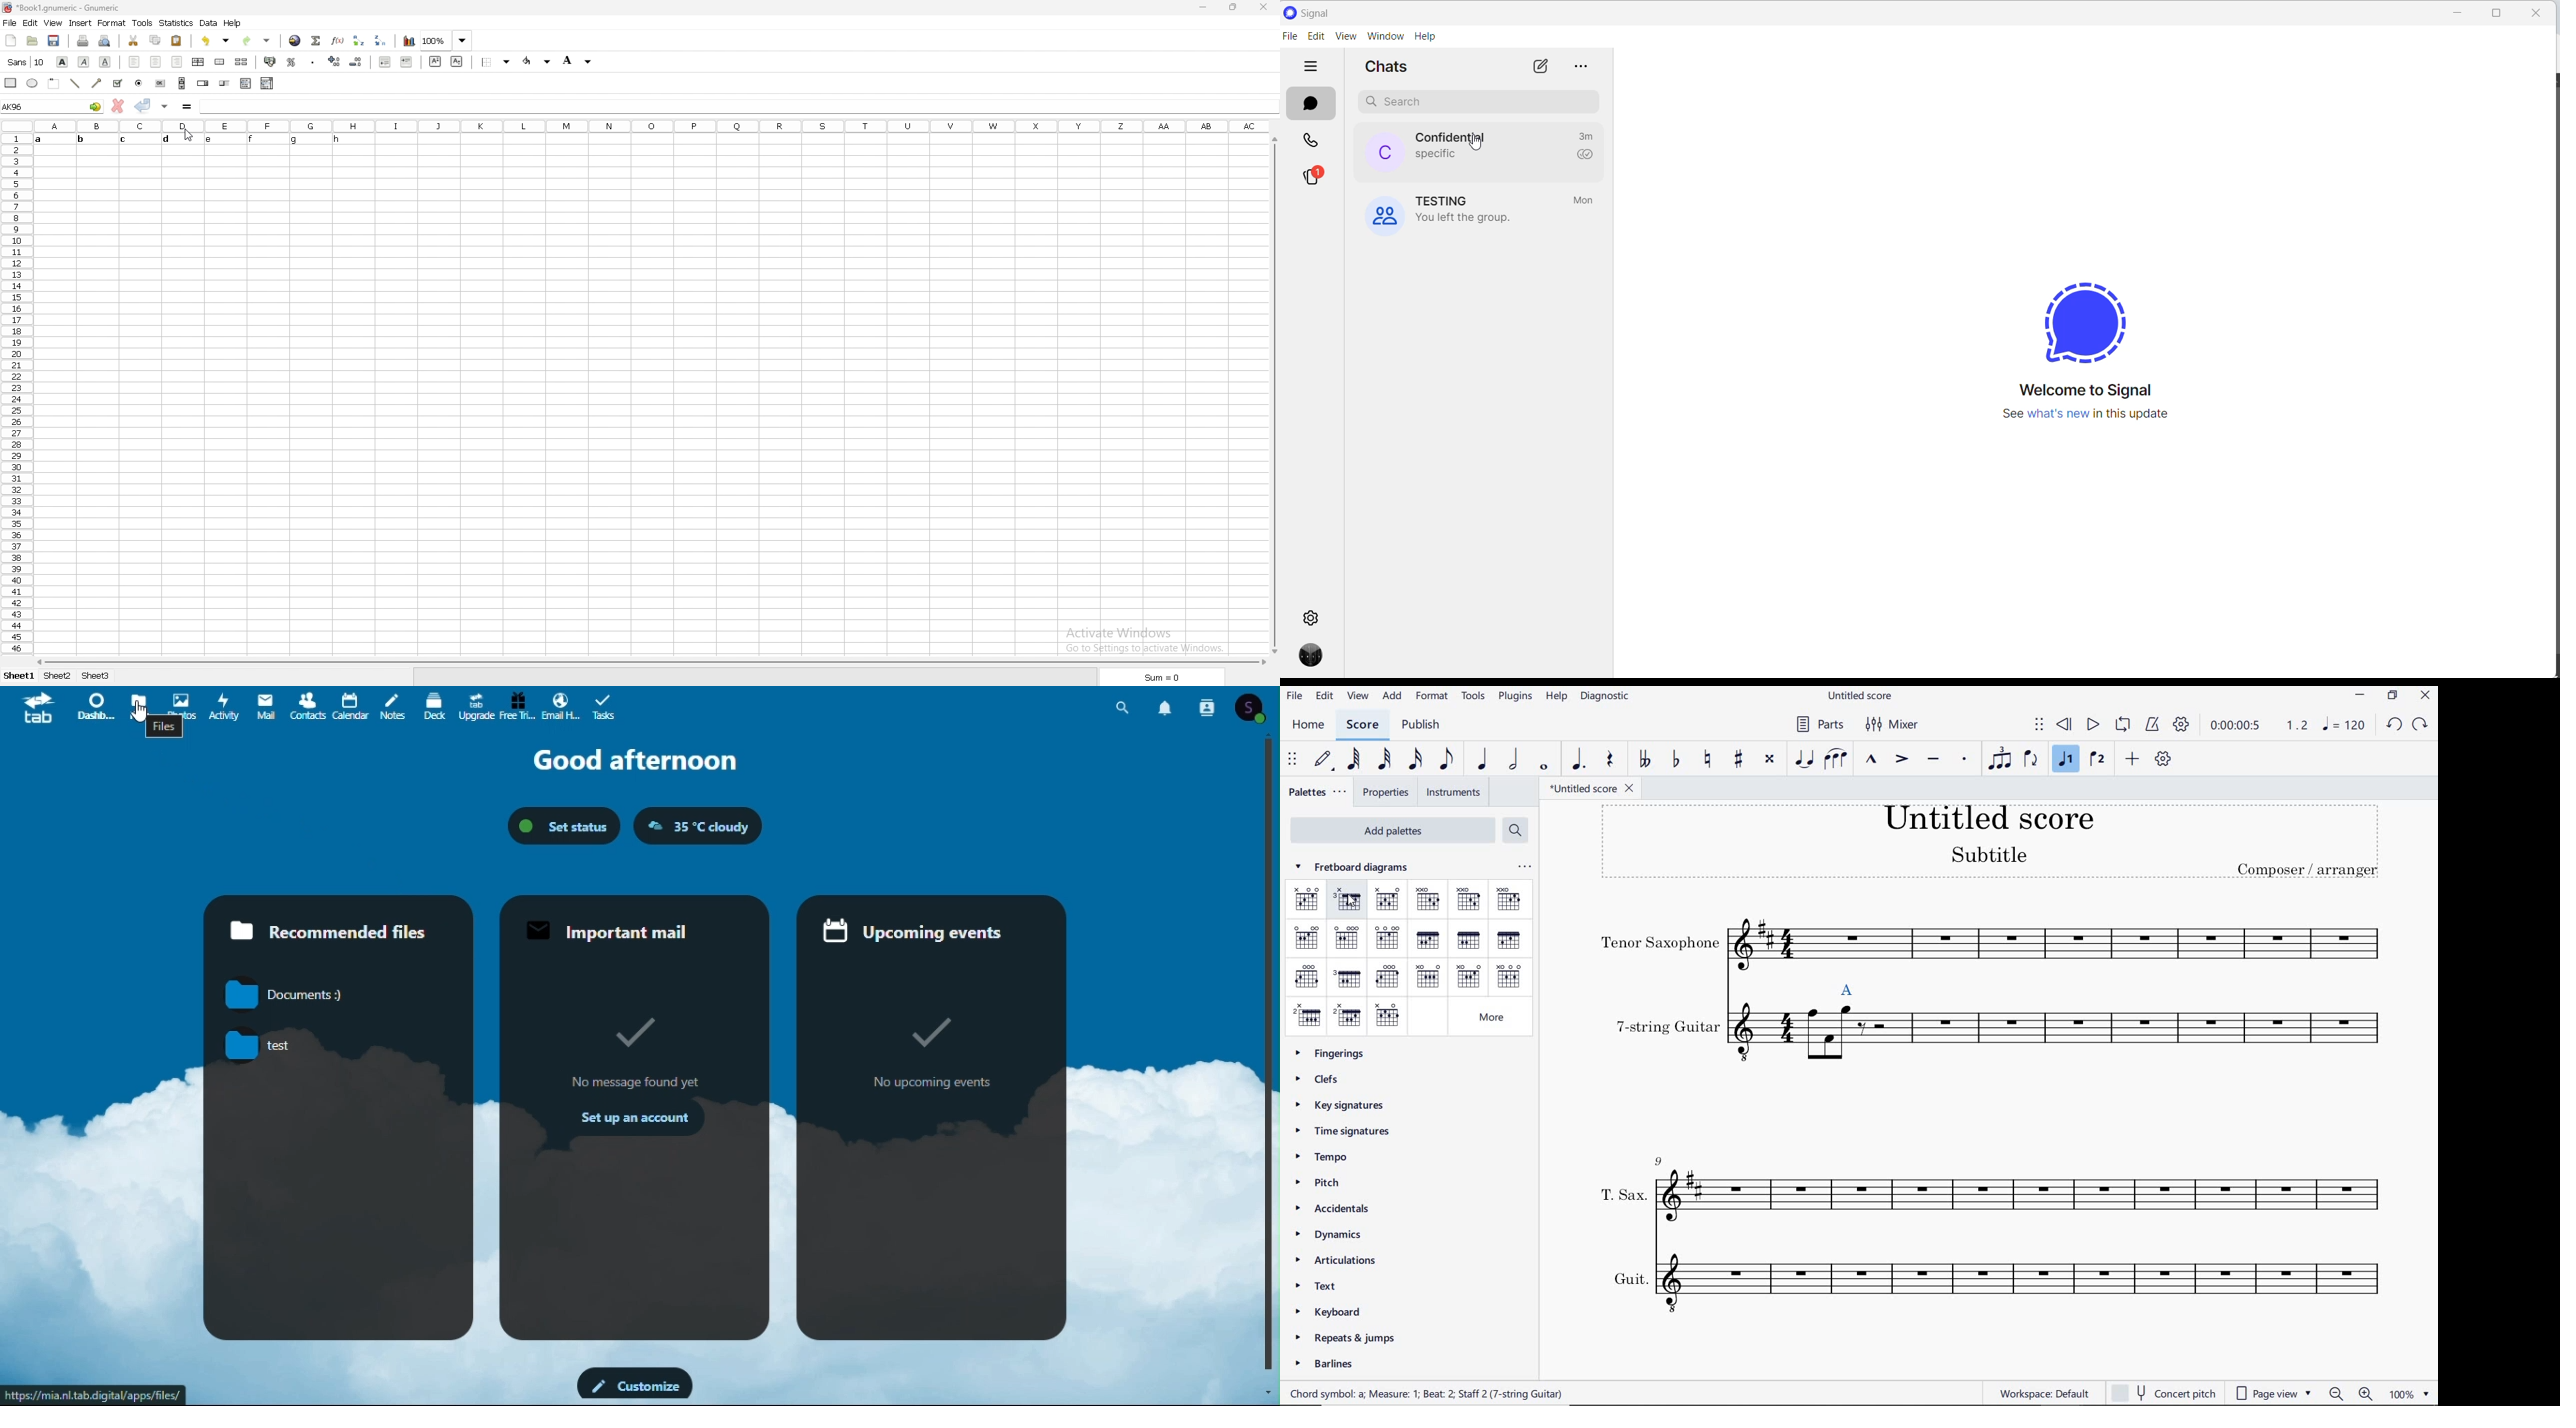  I want to click on help, so click(232, 23).